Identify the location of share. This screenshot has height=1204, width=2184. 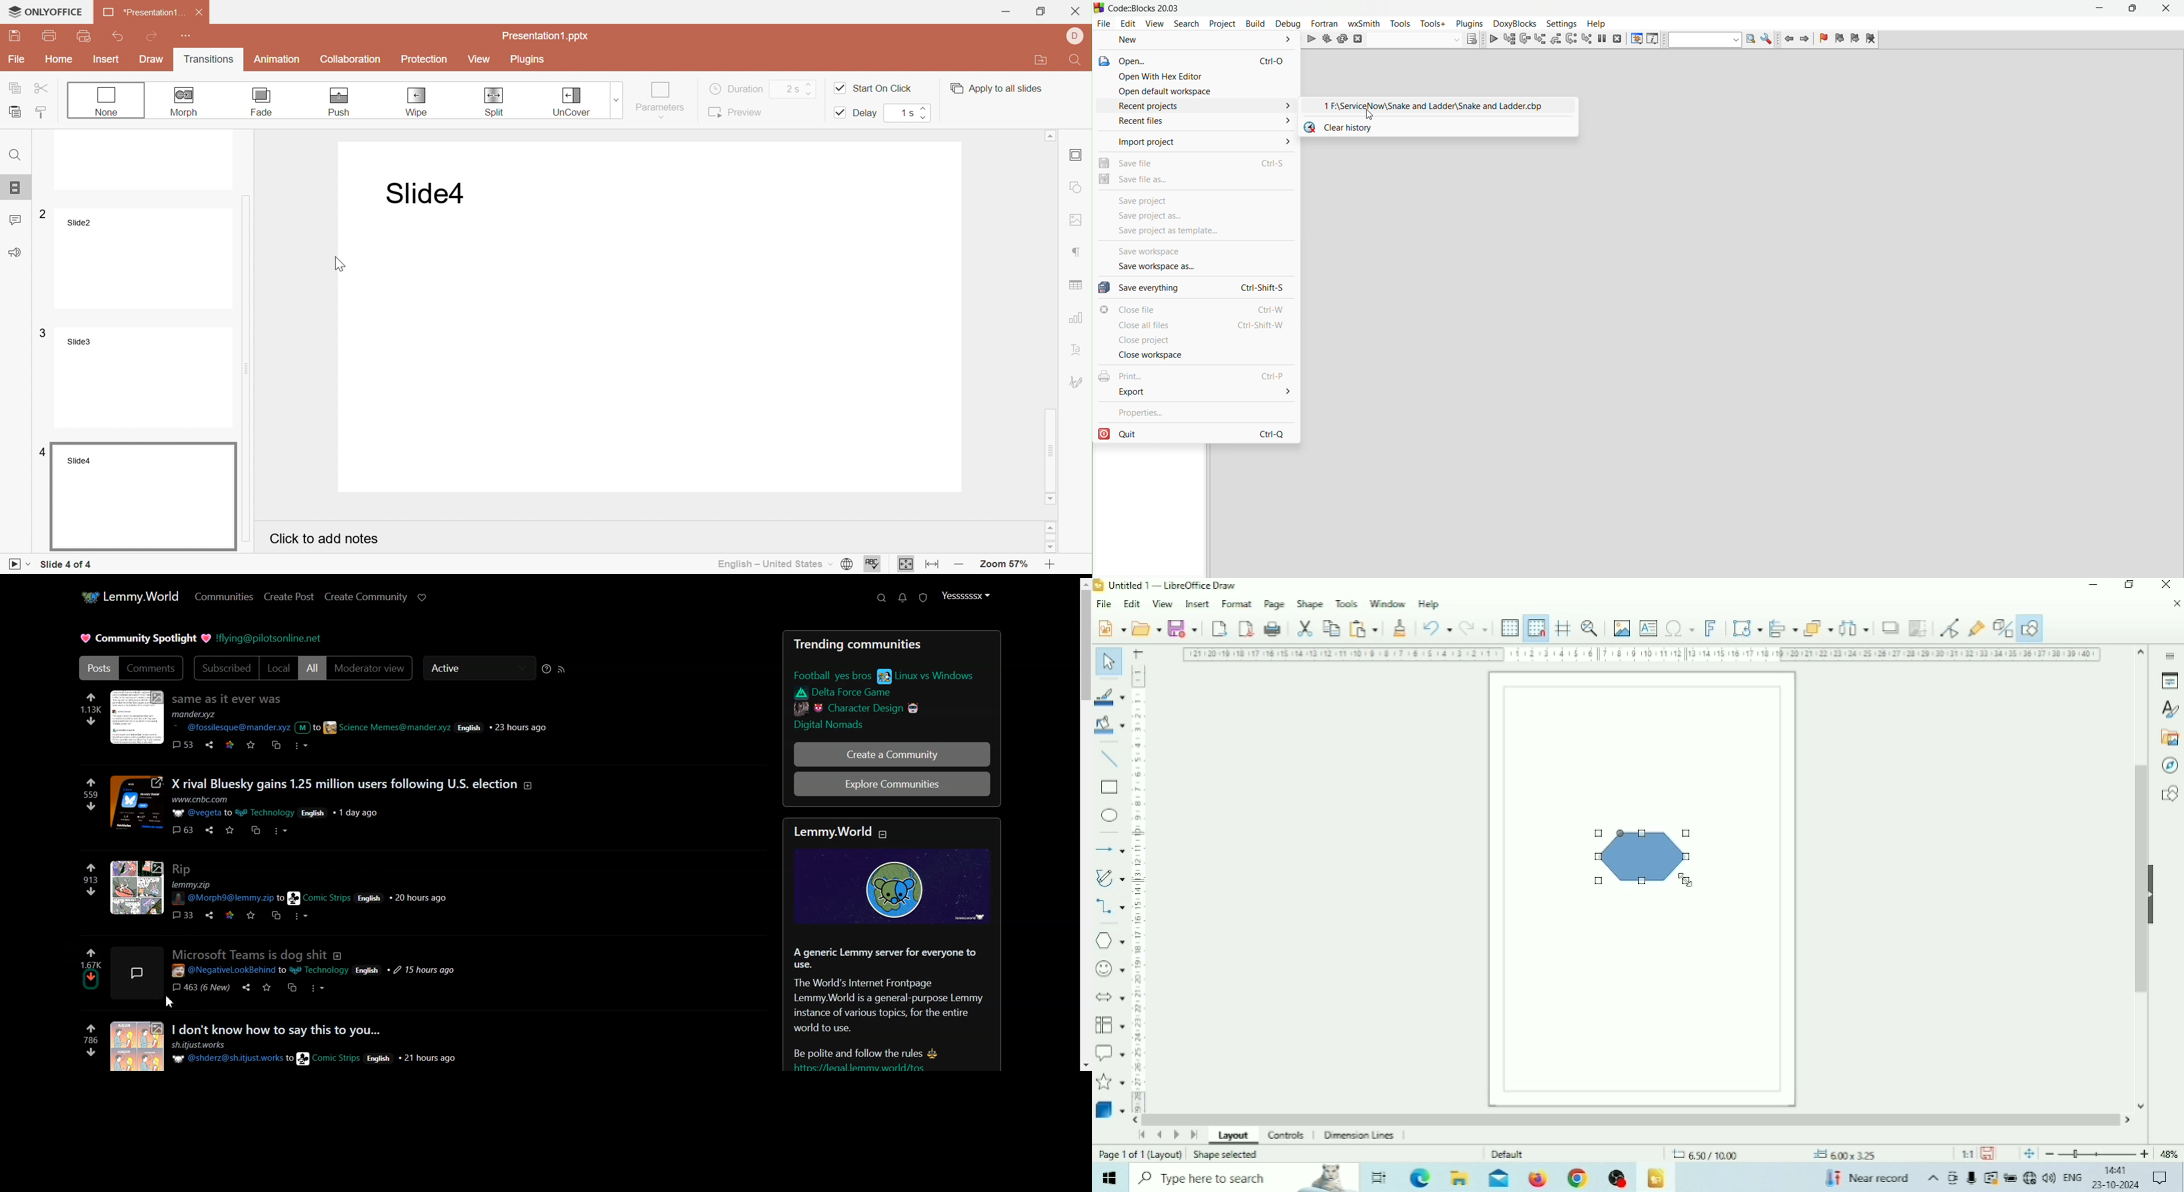
(245, 990).